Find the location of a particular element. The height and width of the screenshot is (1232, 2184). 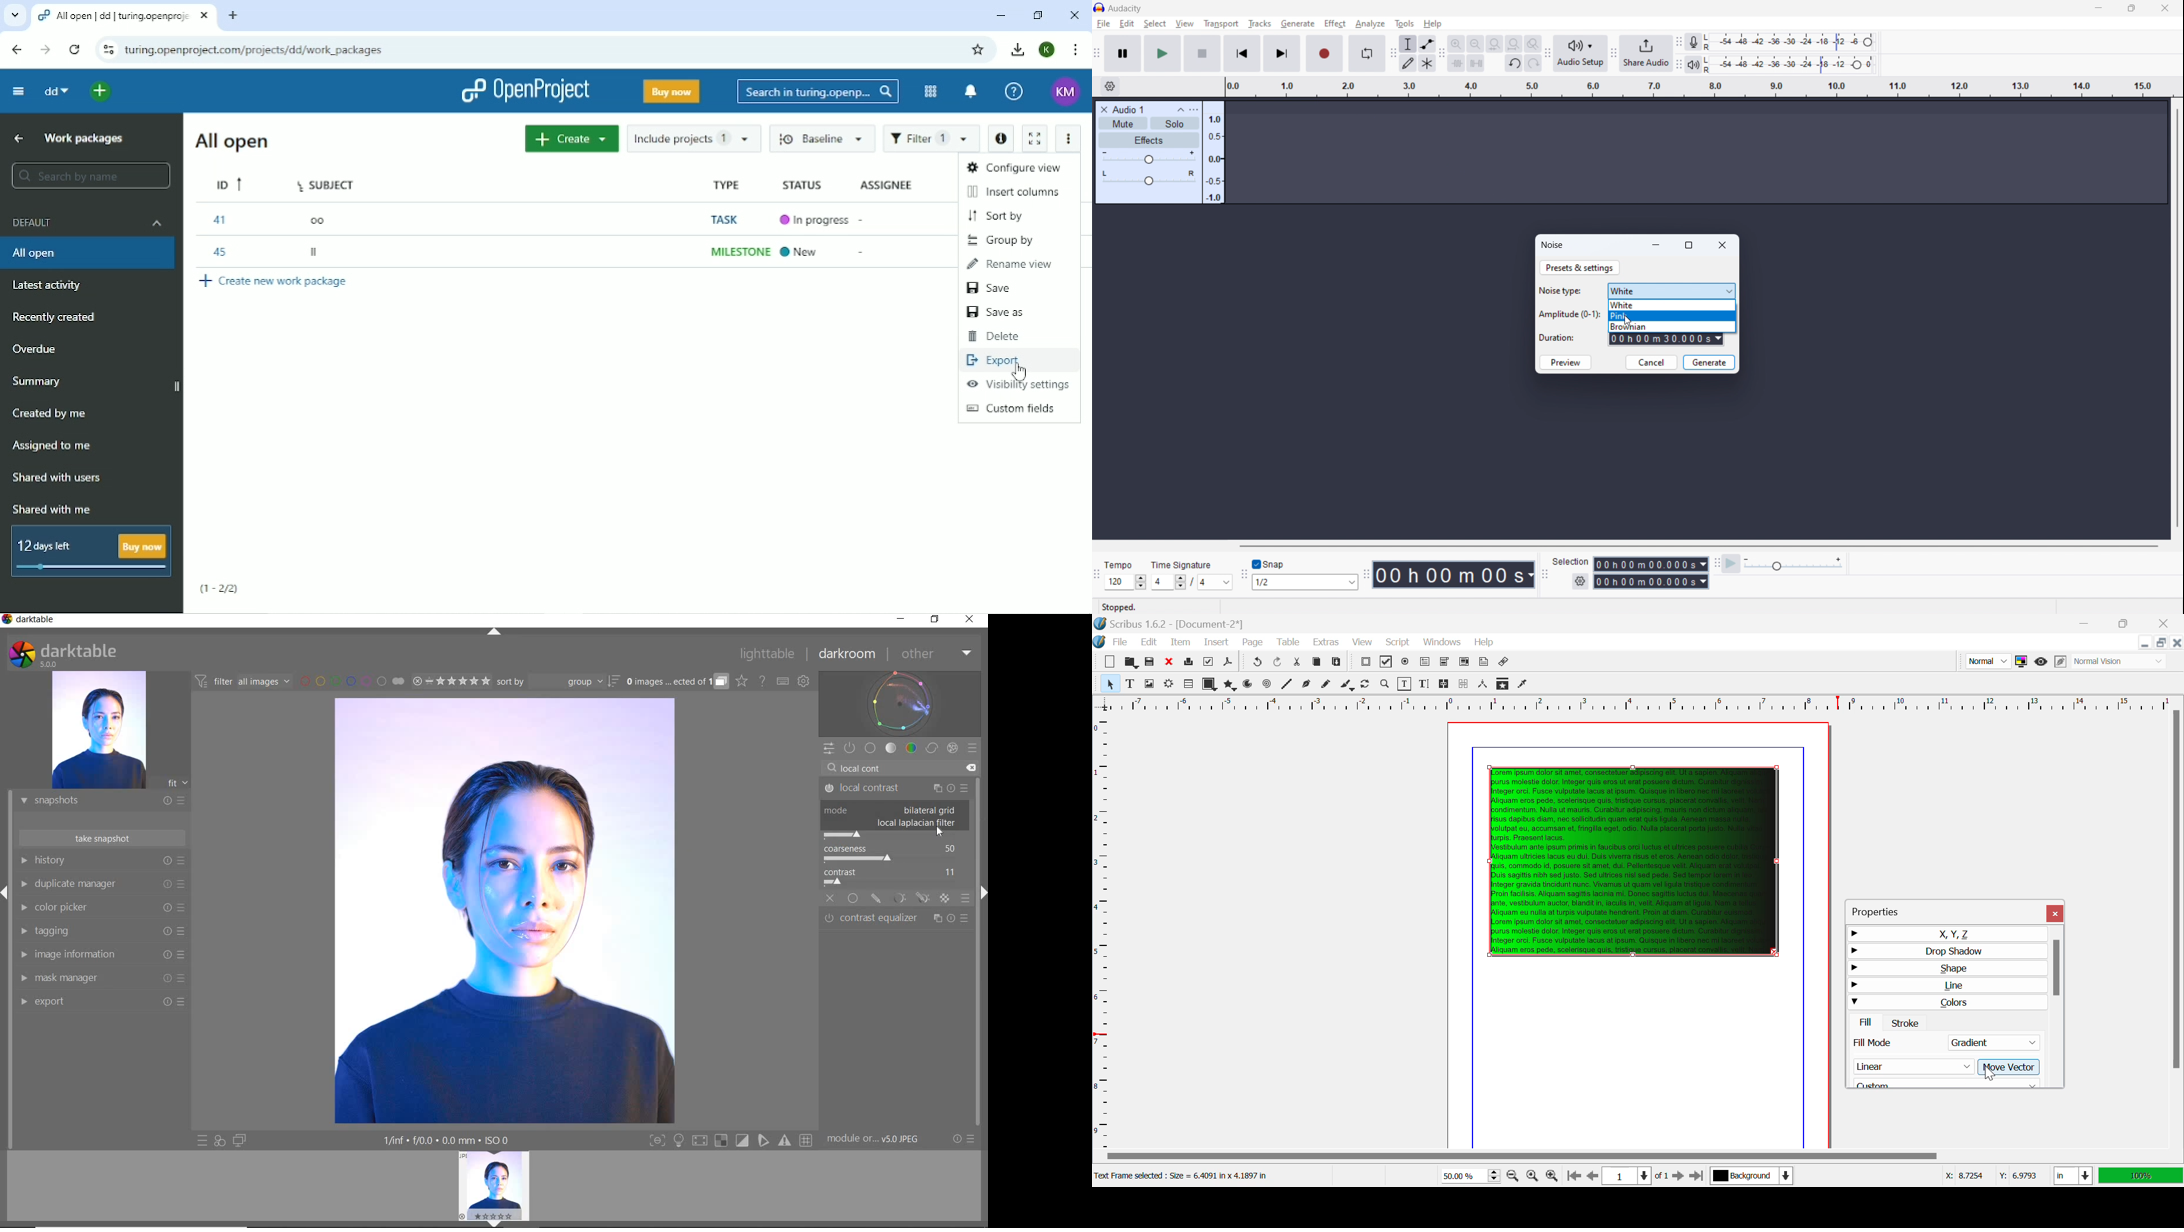

Scroll Bar is located at coordinates (2177, 928).